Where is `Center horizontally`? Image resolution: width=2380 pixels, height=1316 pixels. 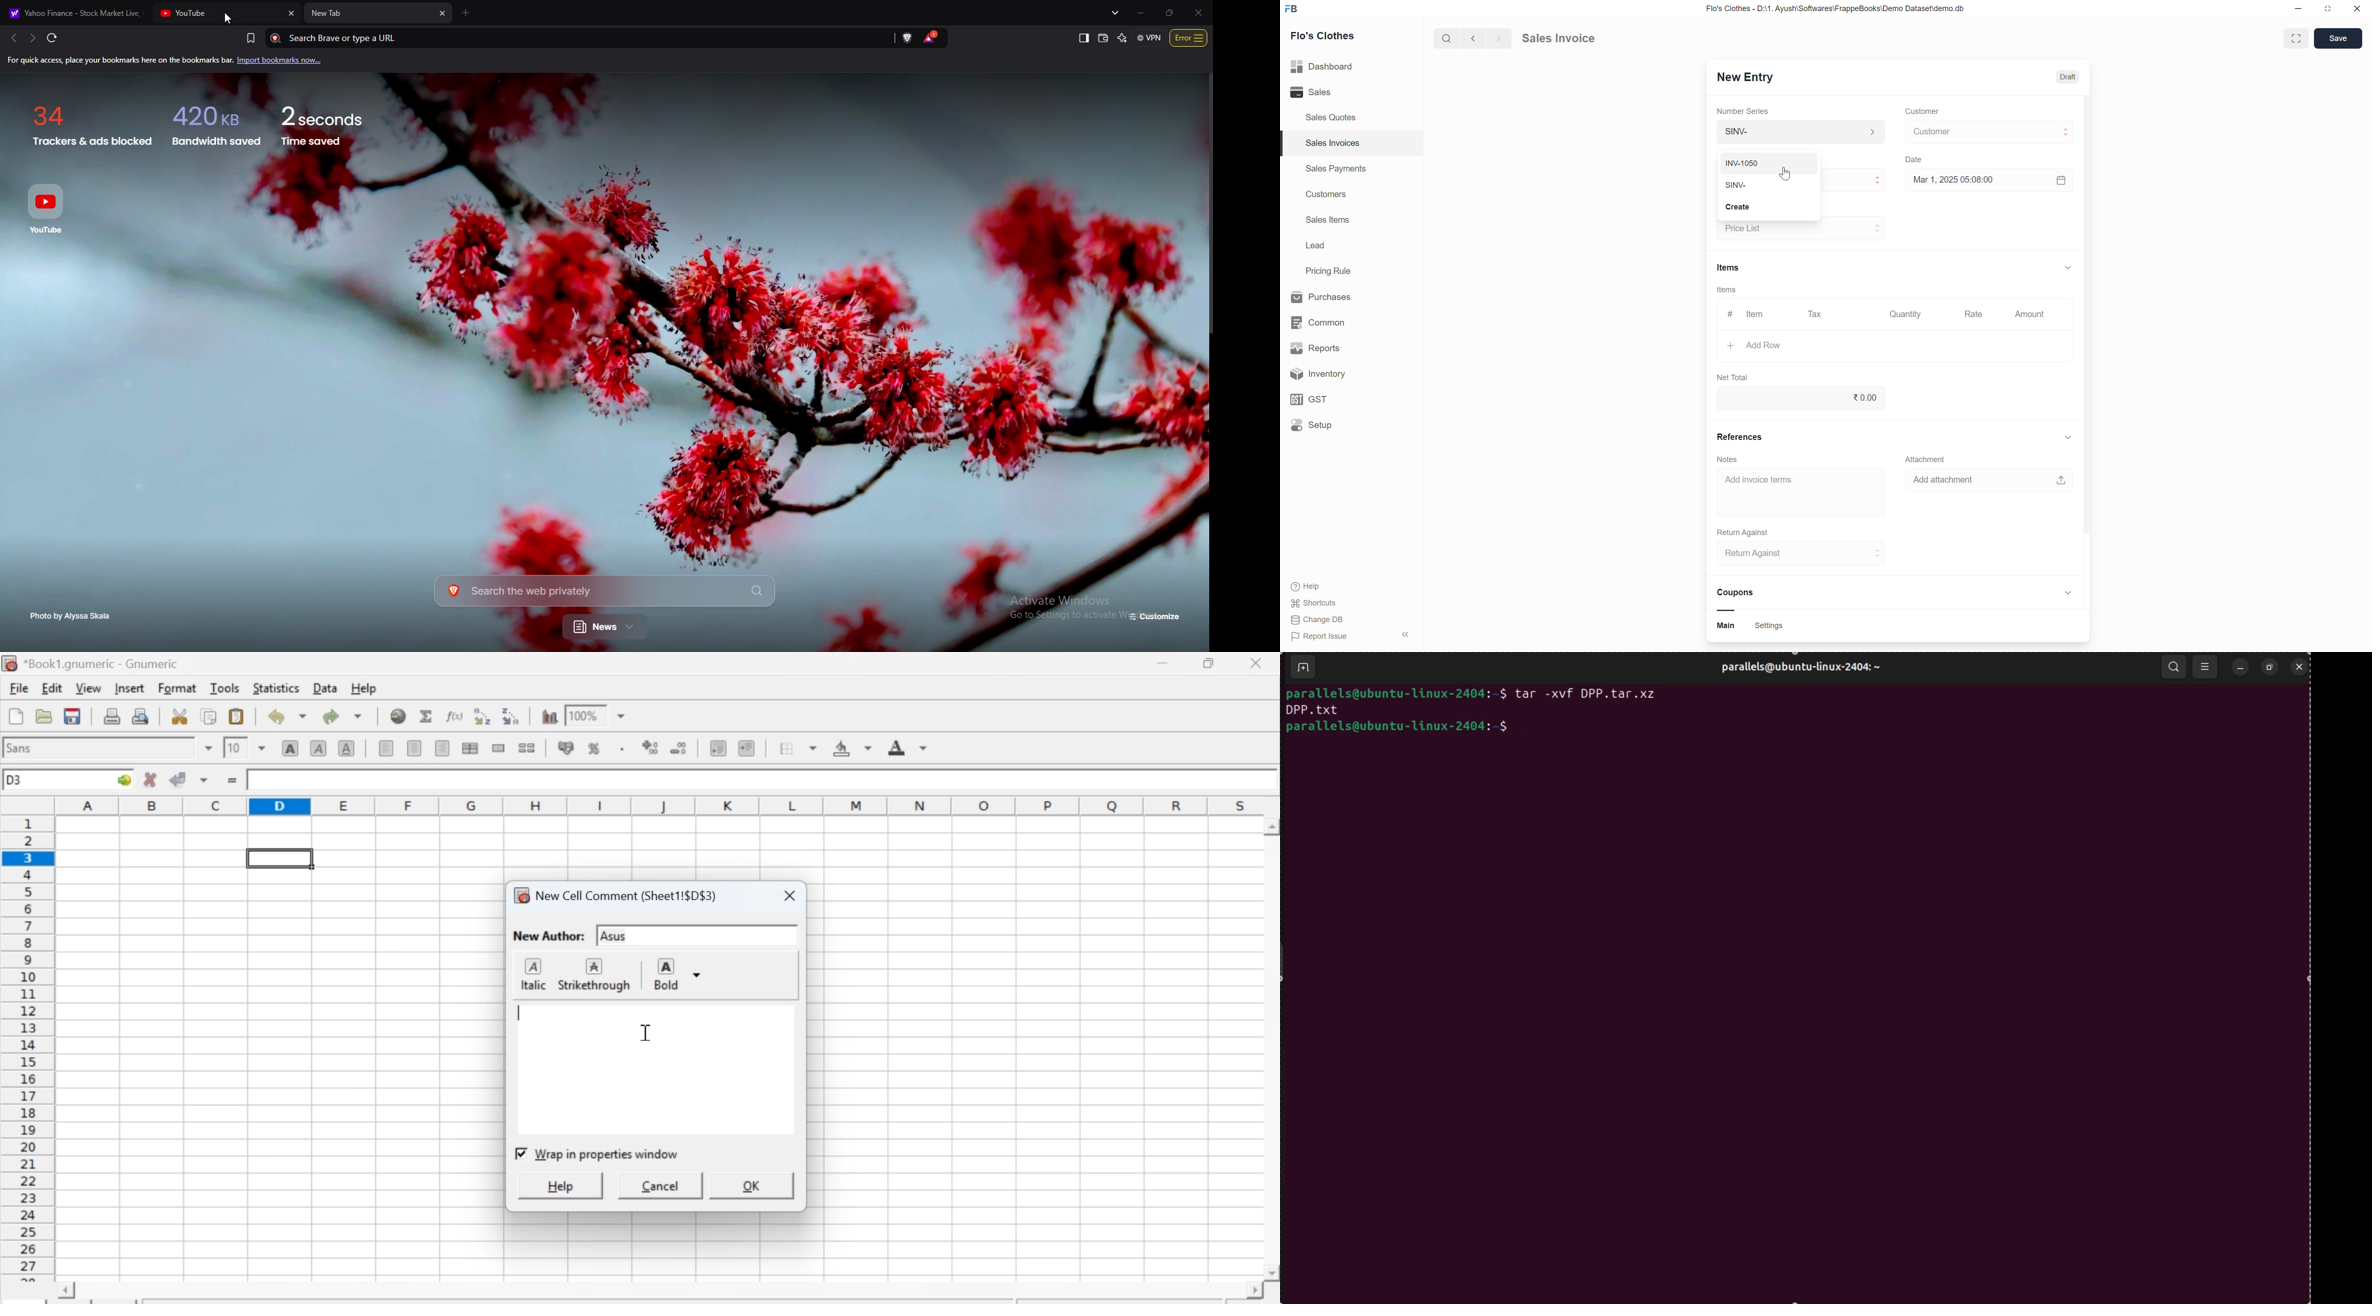 Center horizontally is located at coordinates (413, 747).